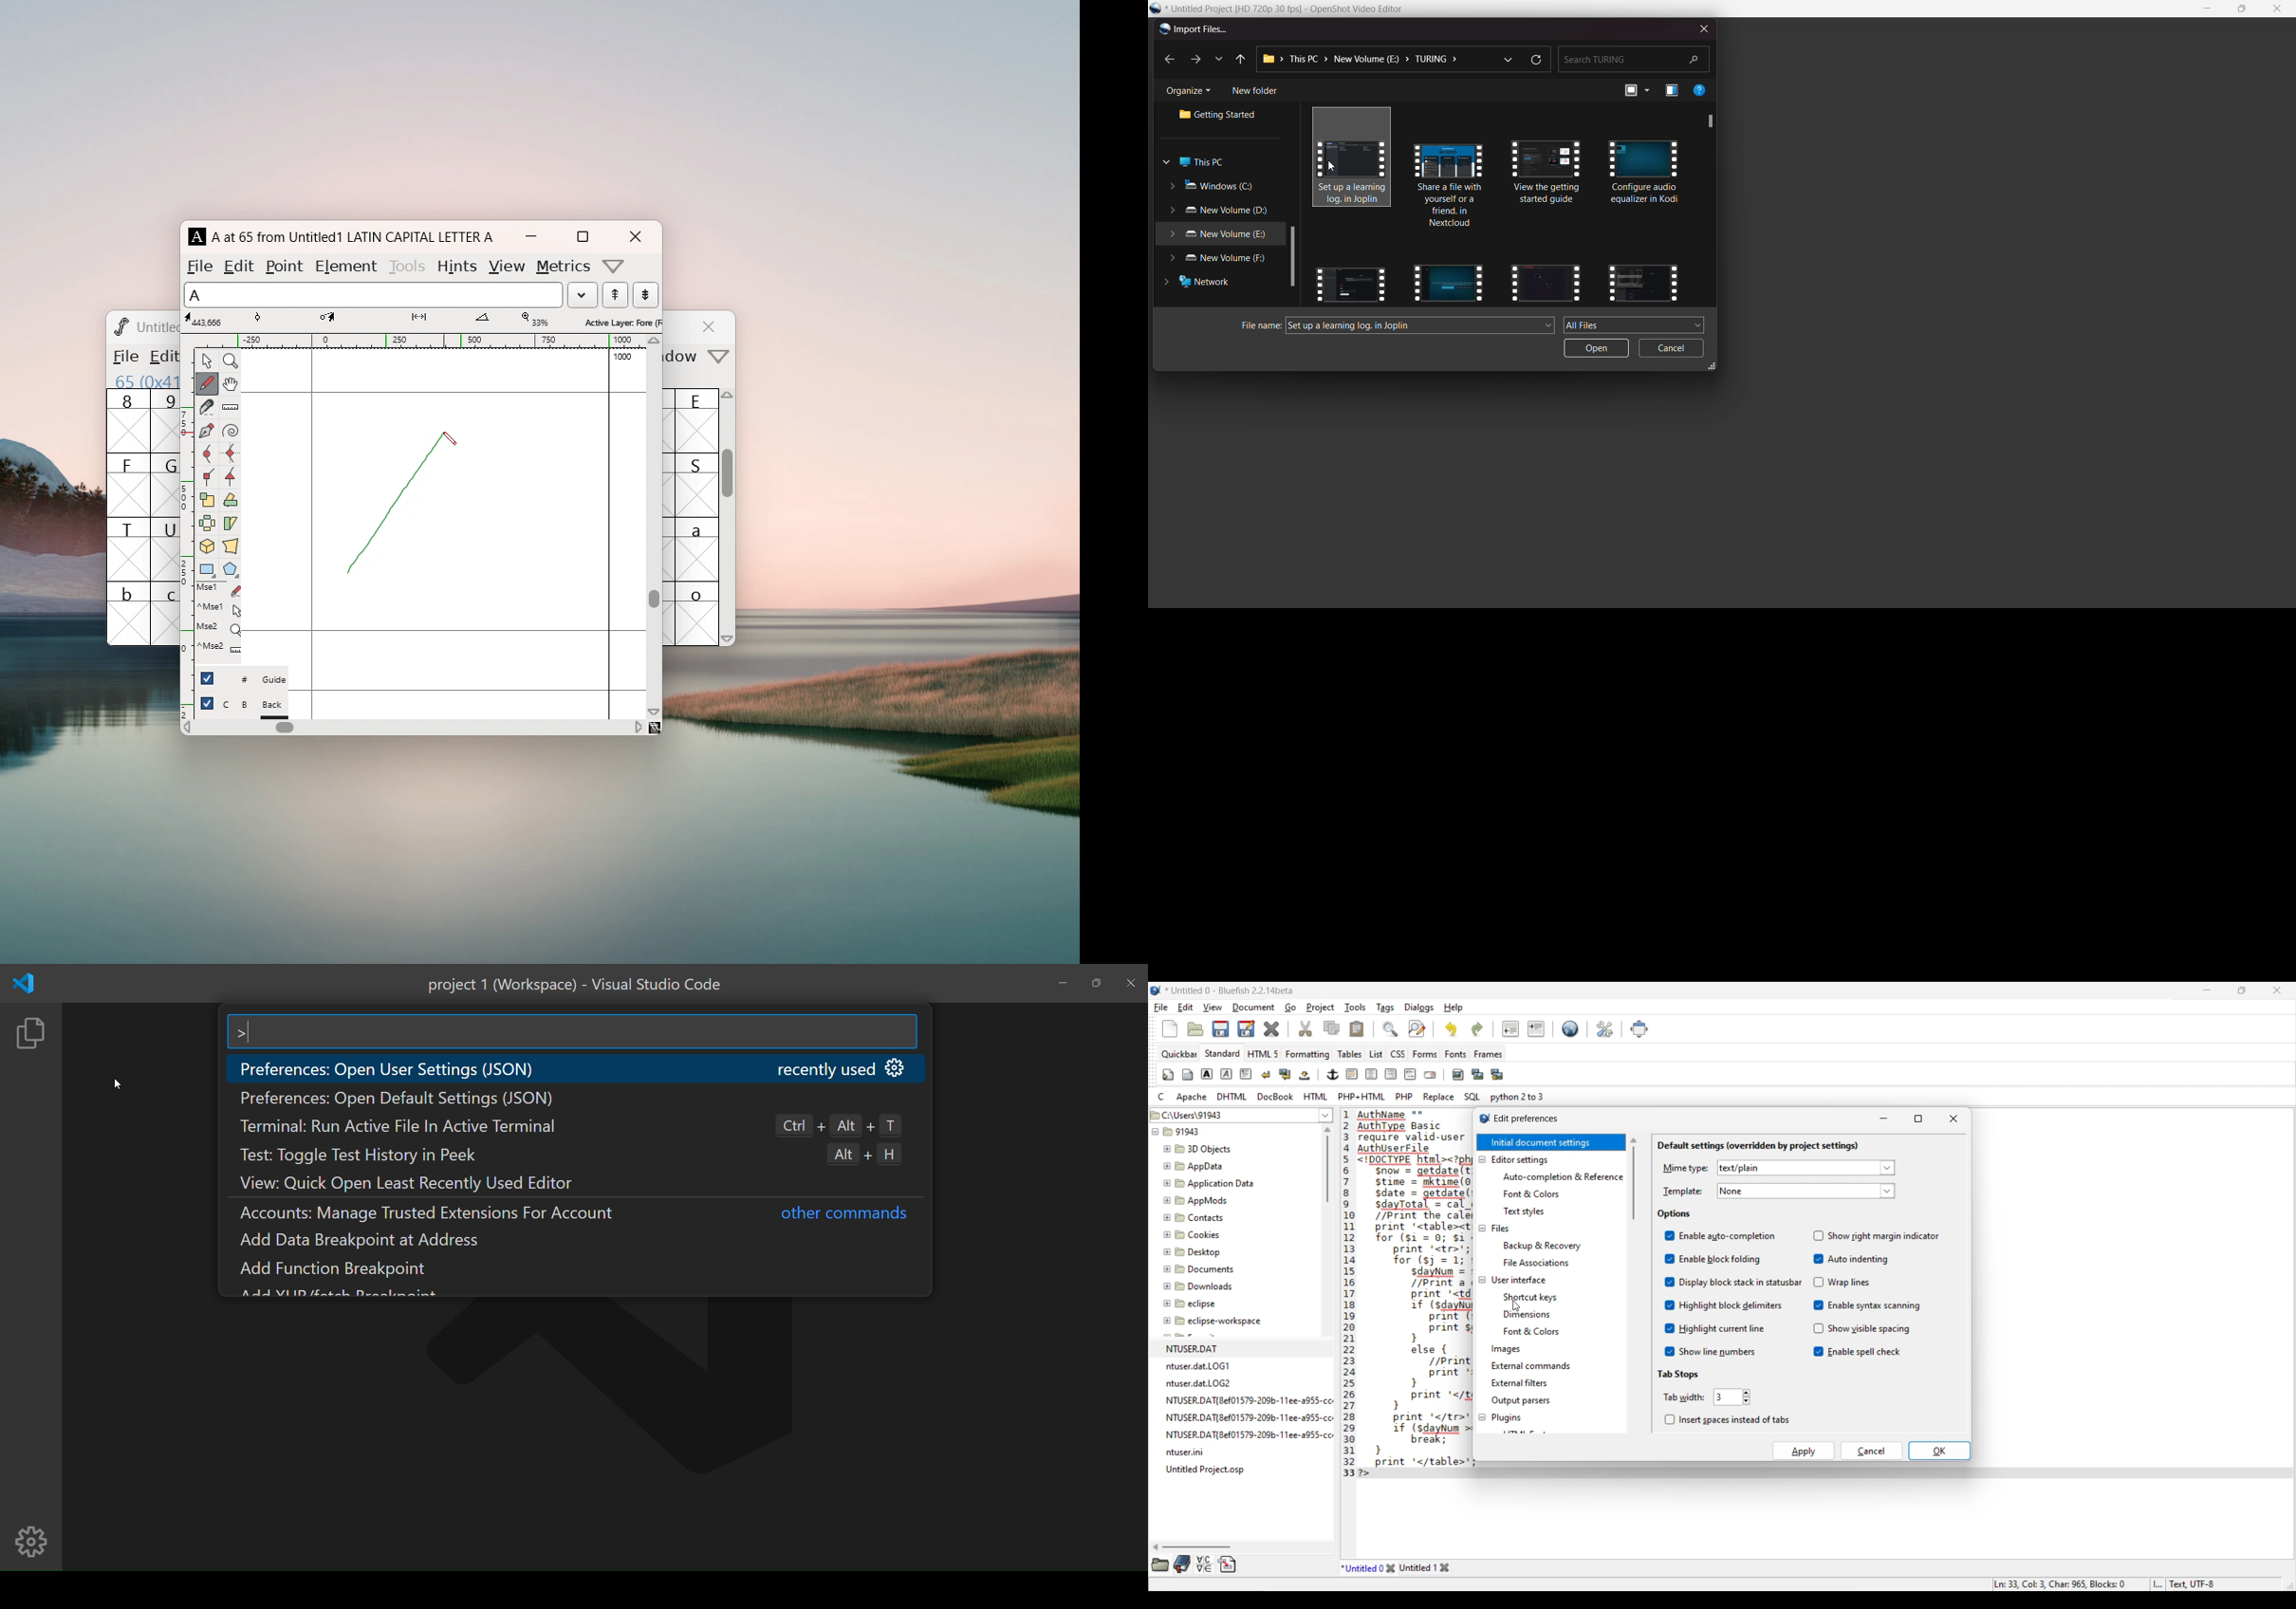  I want to click on back, so click(1170, 60).